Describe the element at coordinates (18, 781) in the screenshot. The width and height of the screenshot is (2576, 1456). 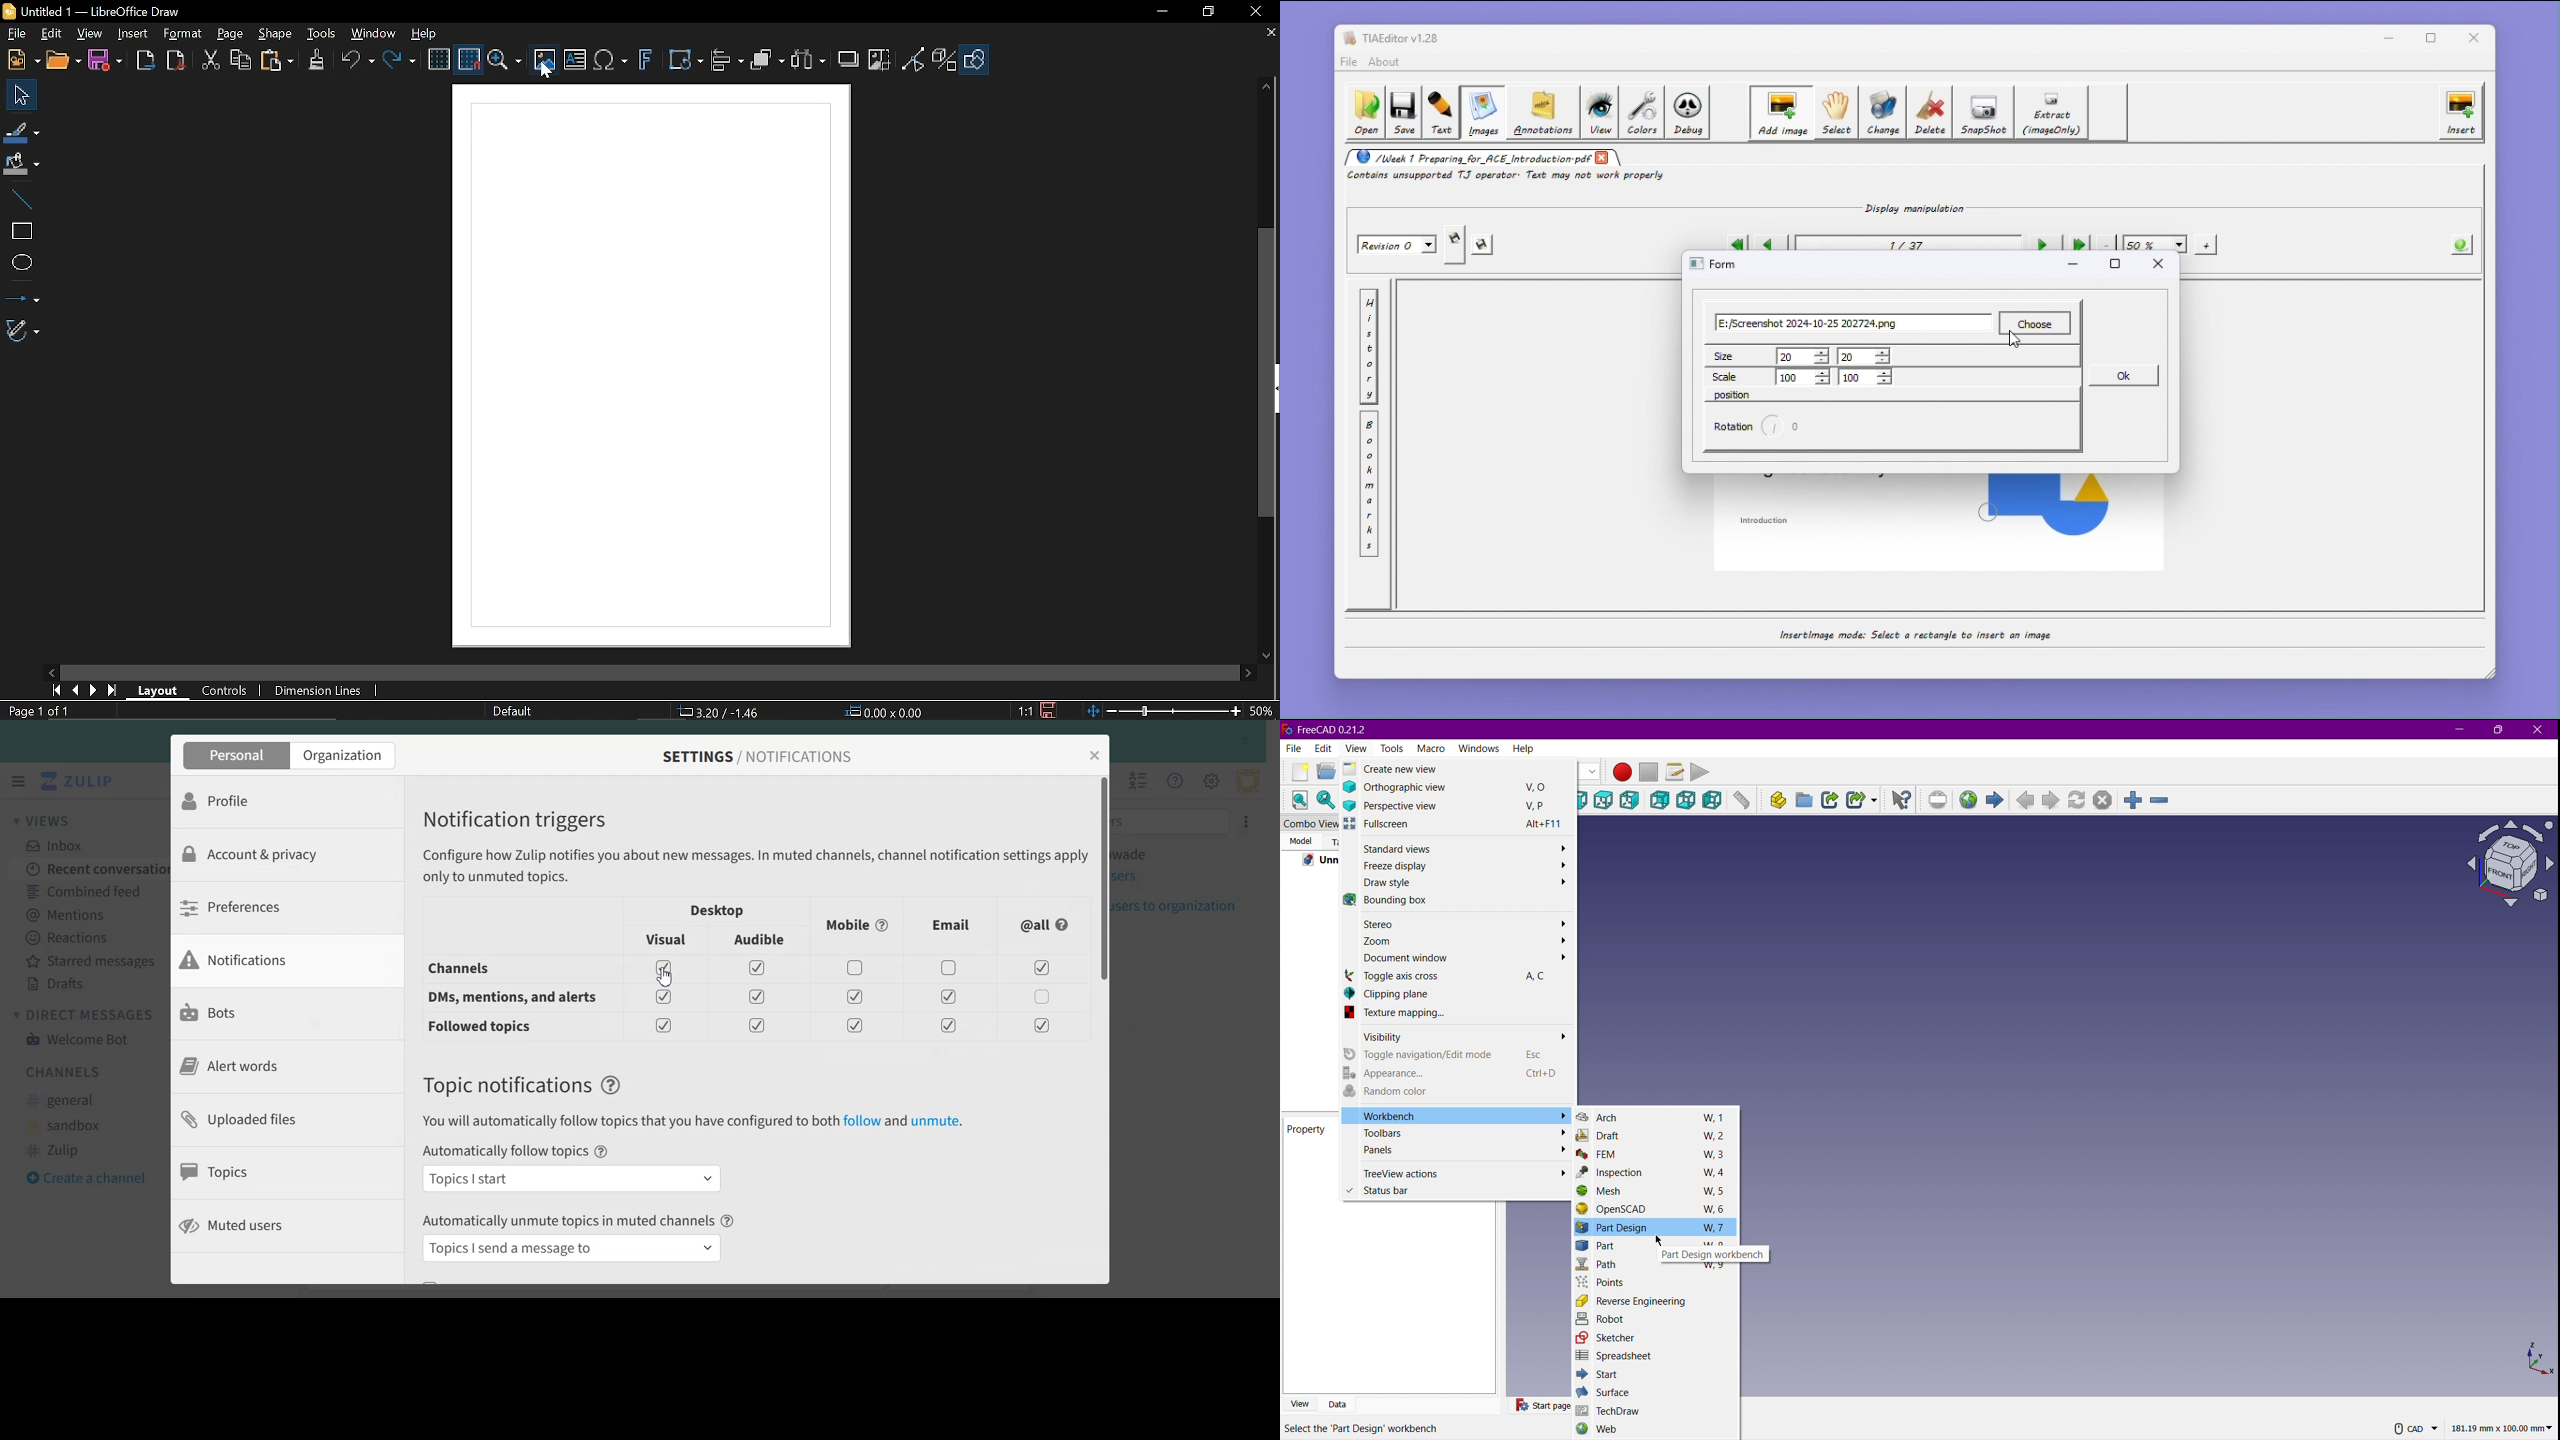
I see `Hide left sidebar` at that location.